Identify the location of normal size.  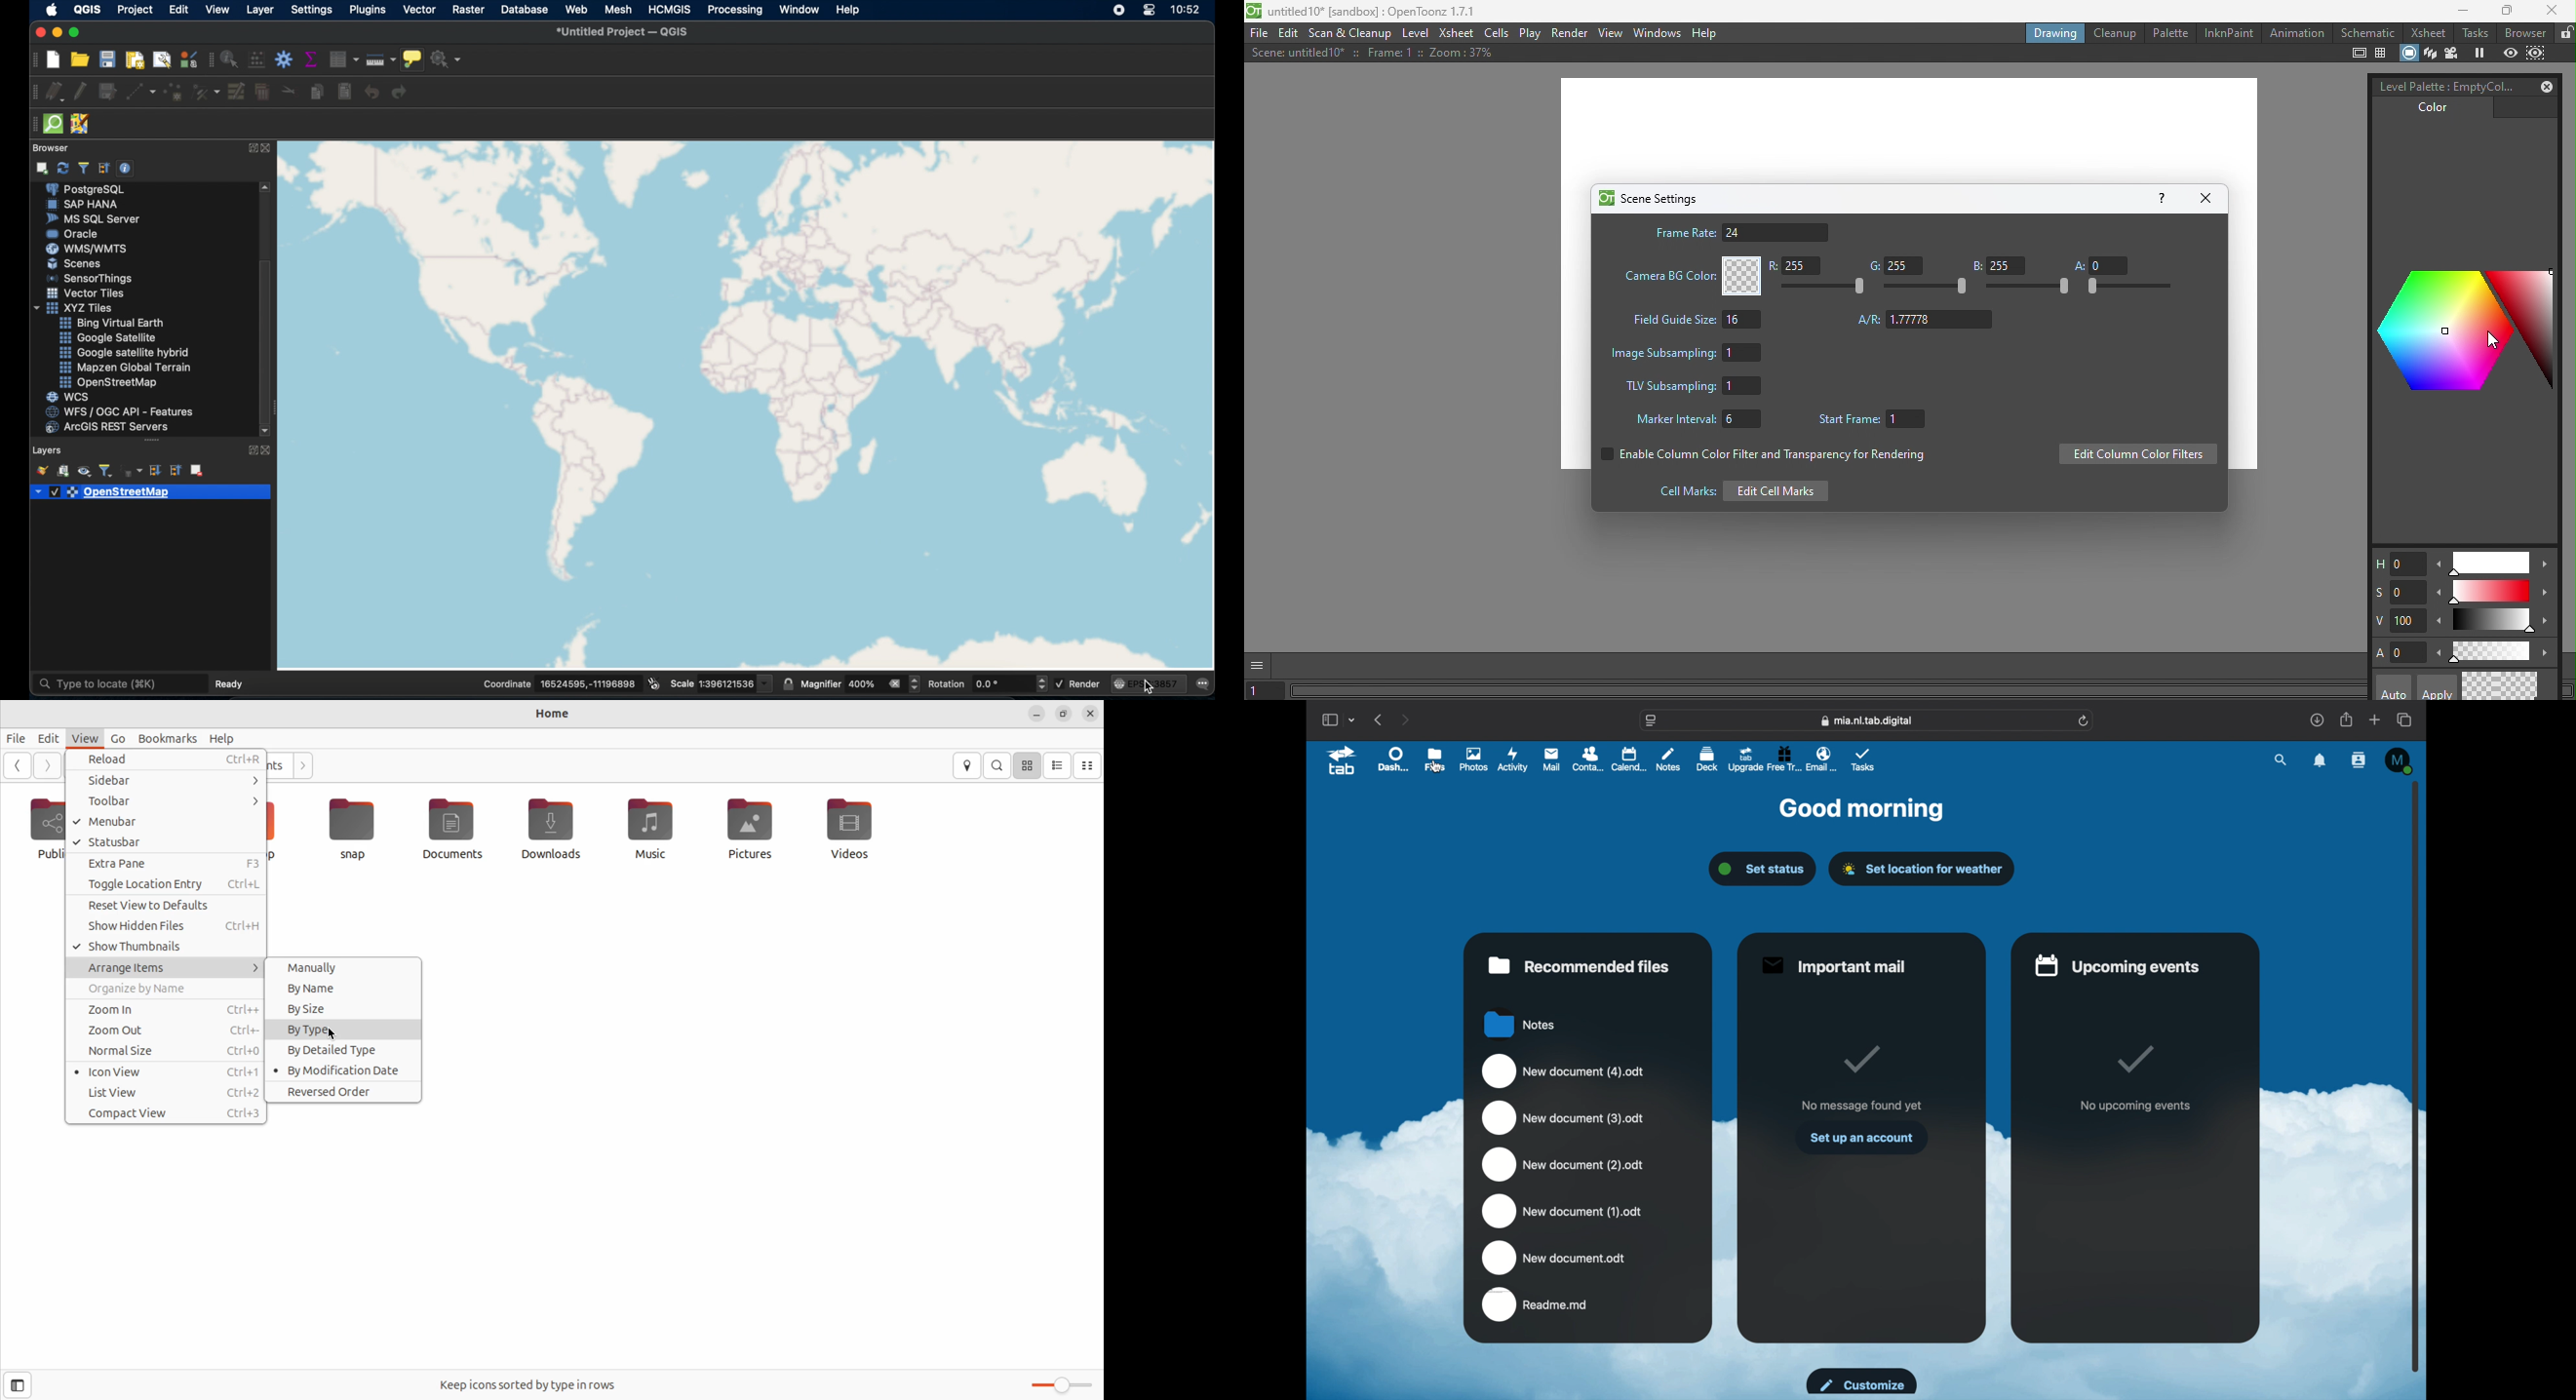
(168, 1050).